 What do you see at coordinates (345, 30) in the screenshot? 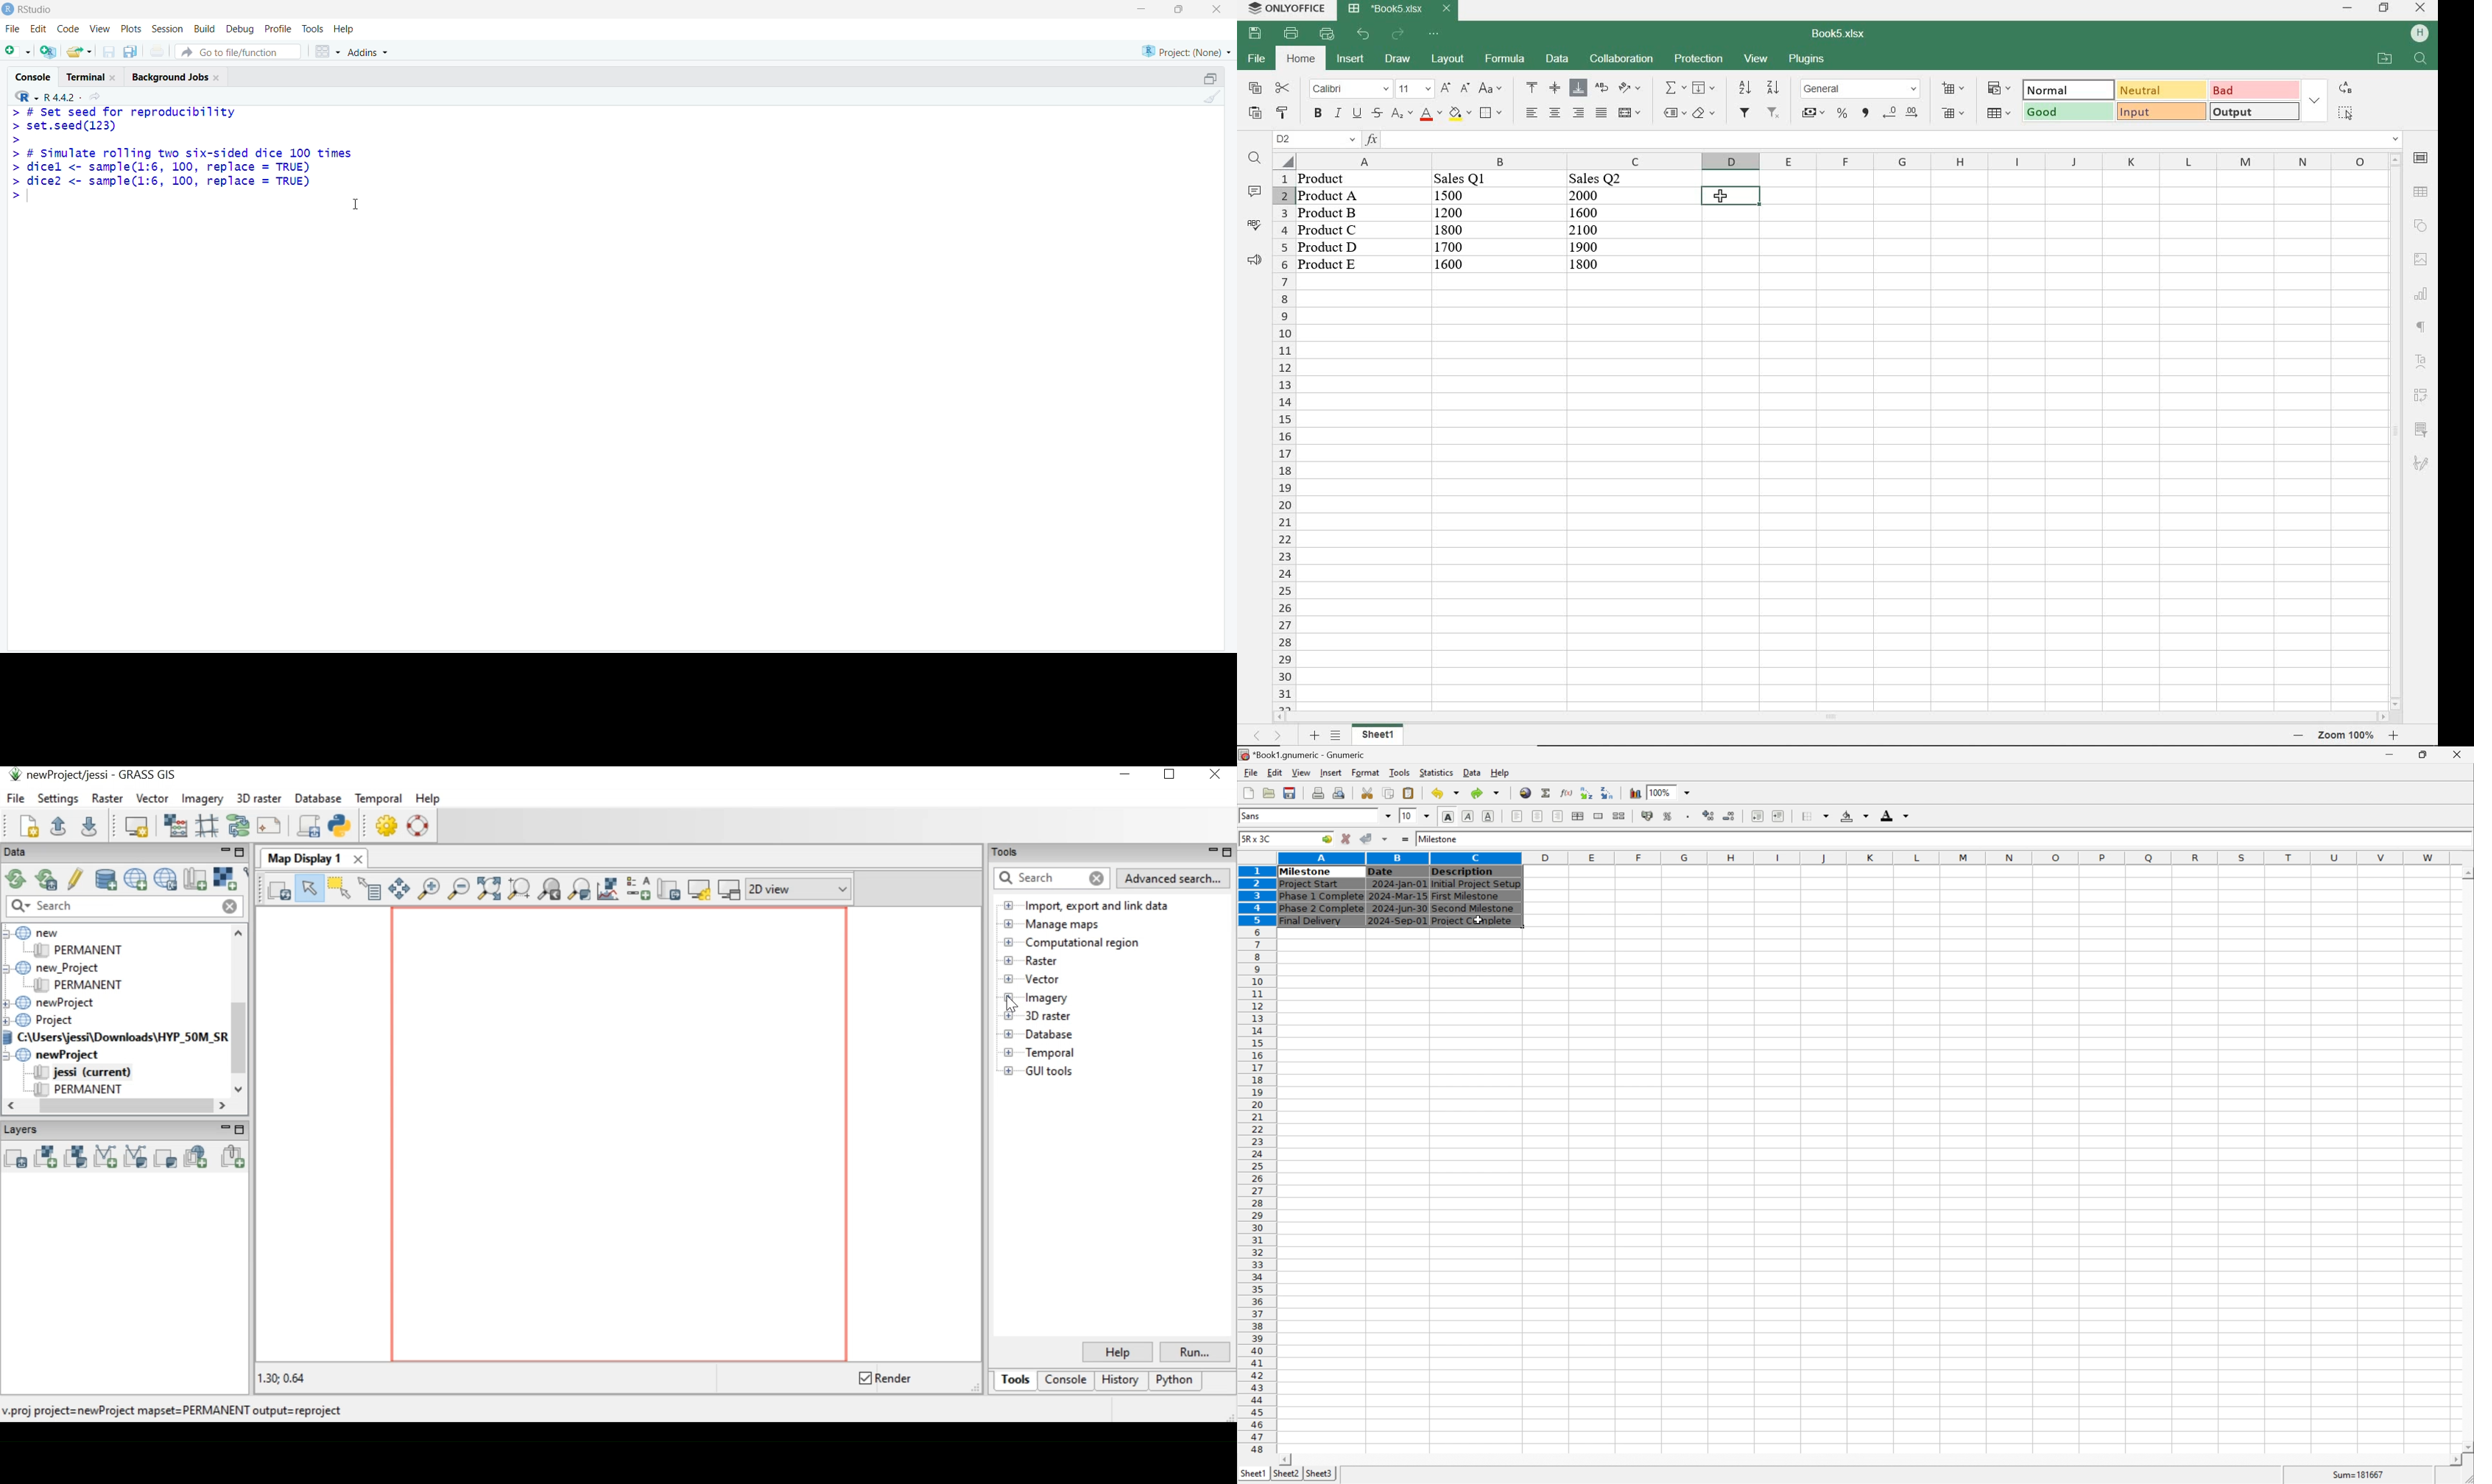
I see `help` at bounding box center [345, 30].